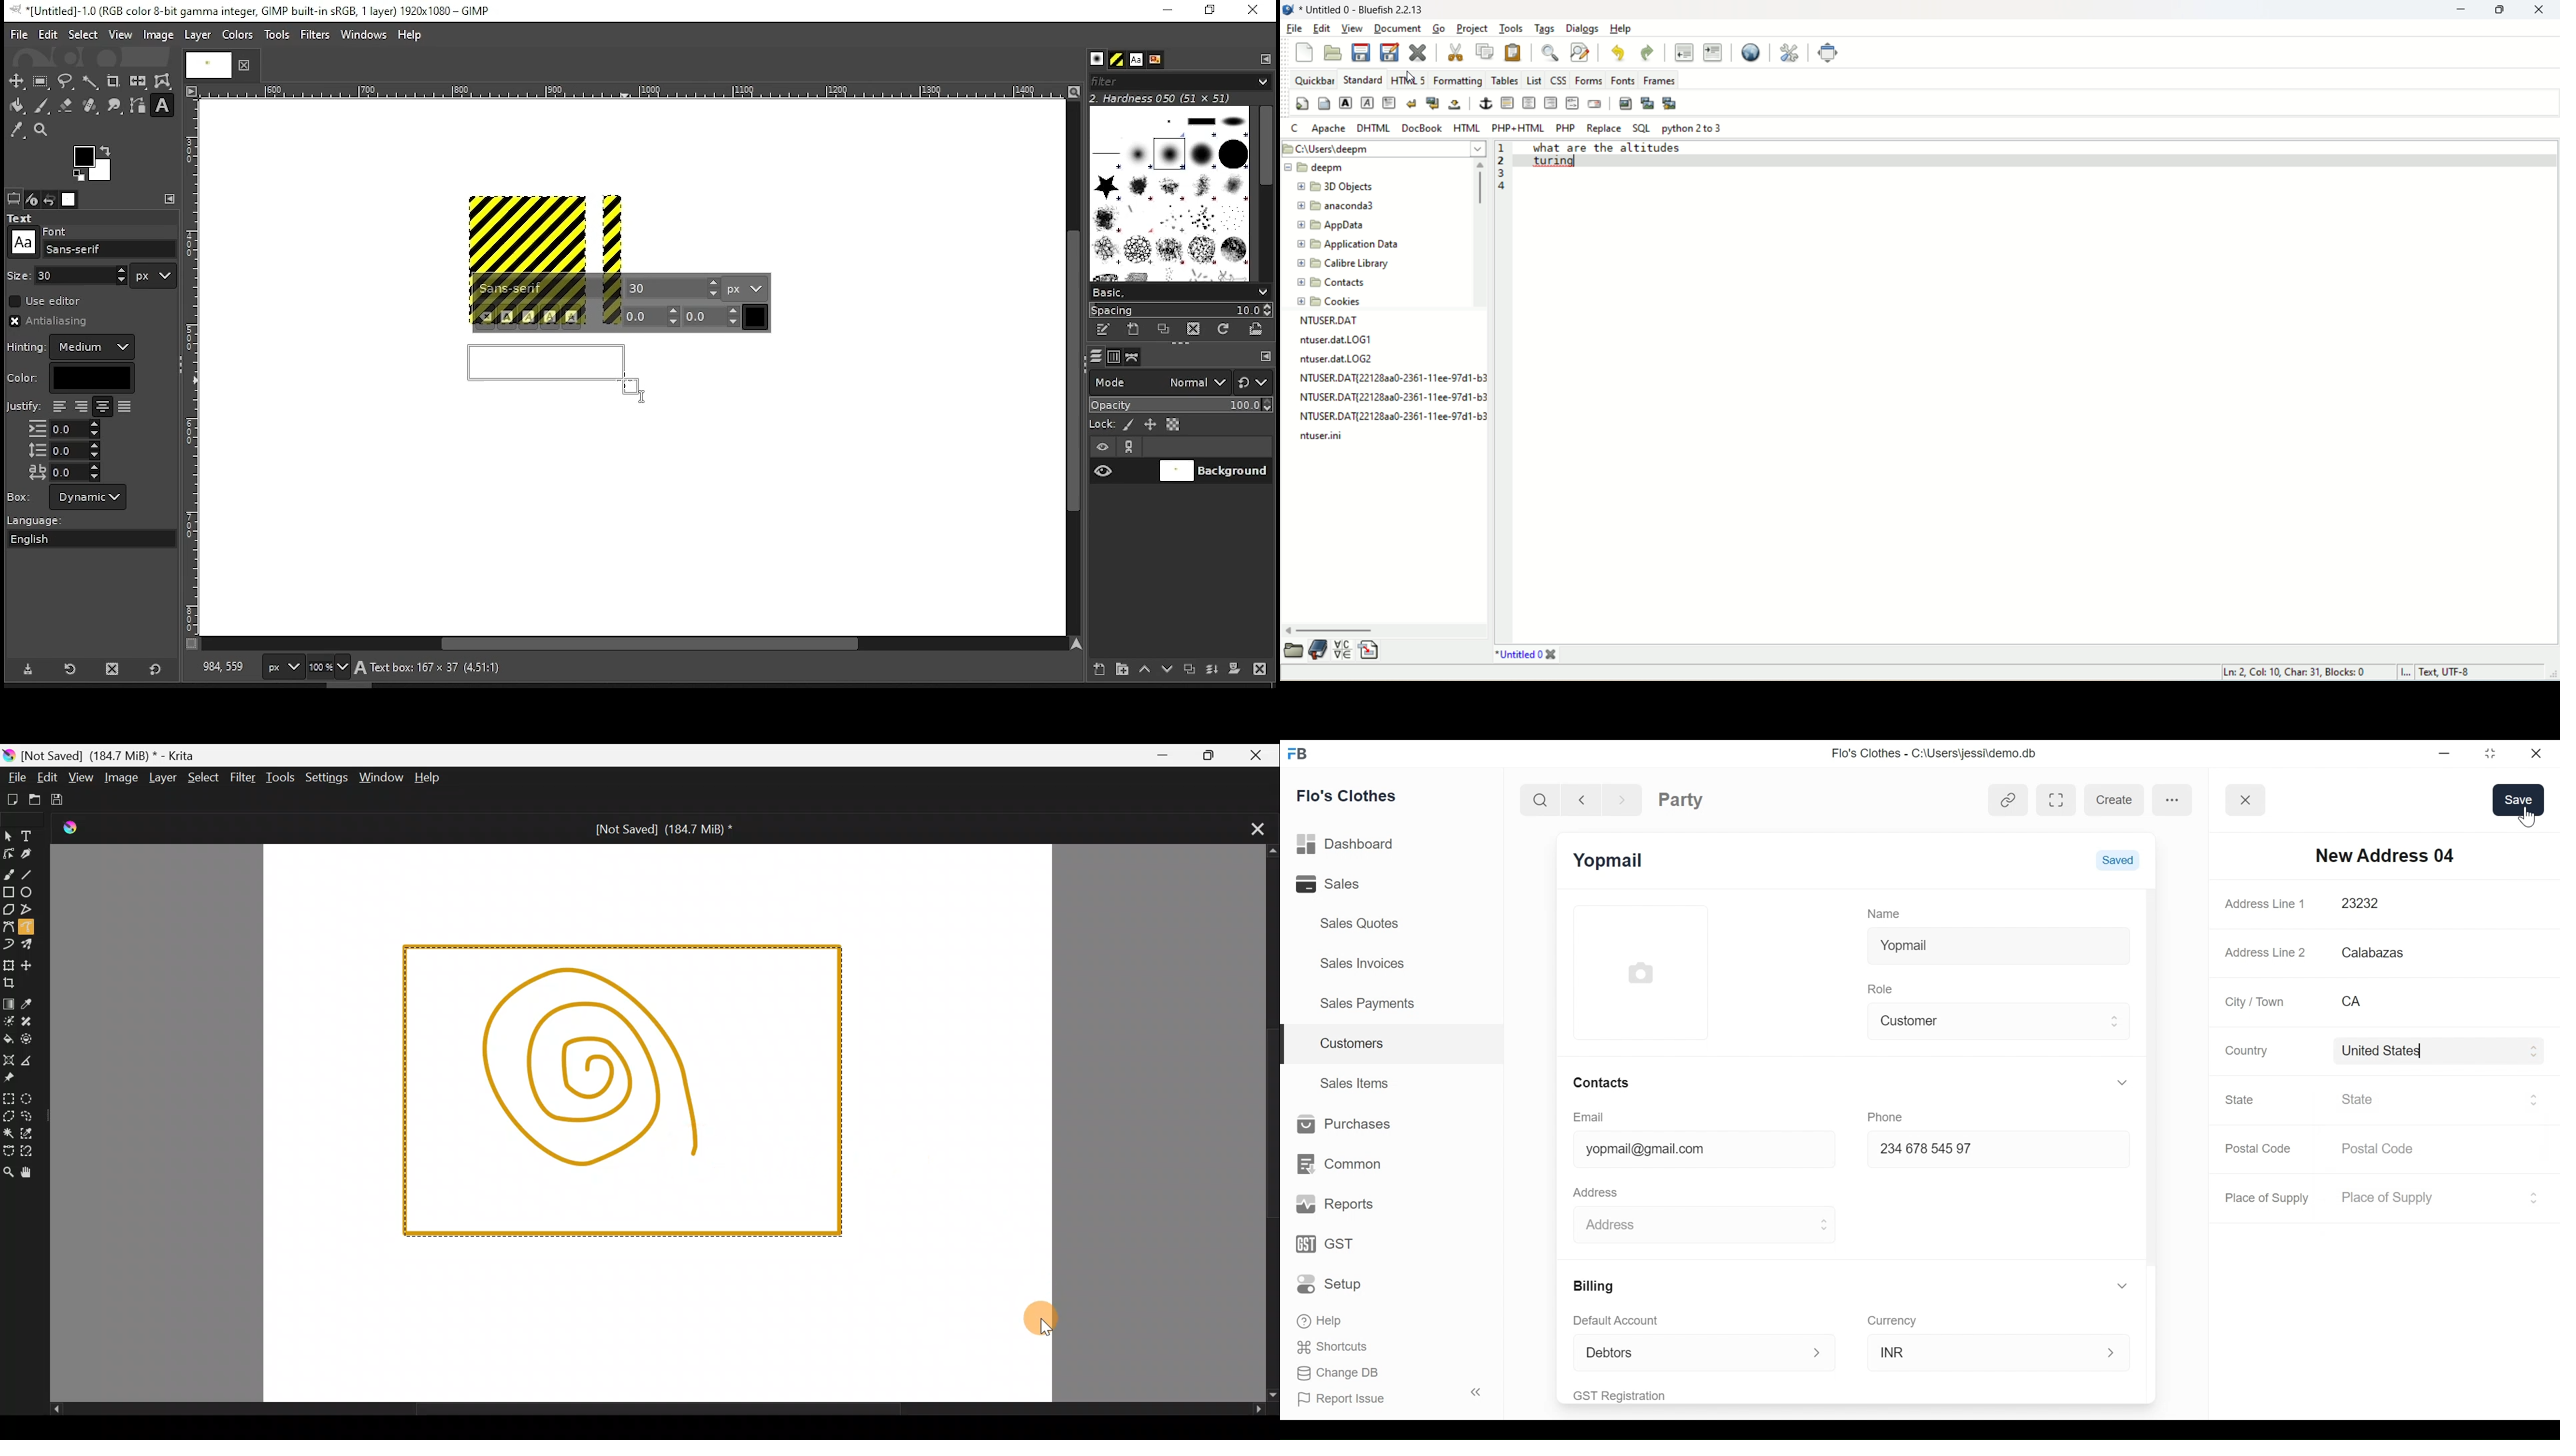 This screenshot has width=2576, height=1456. I want to click on project, so click(1471, 27).